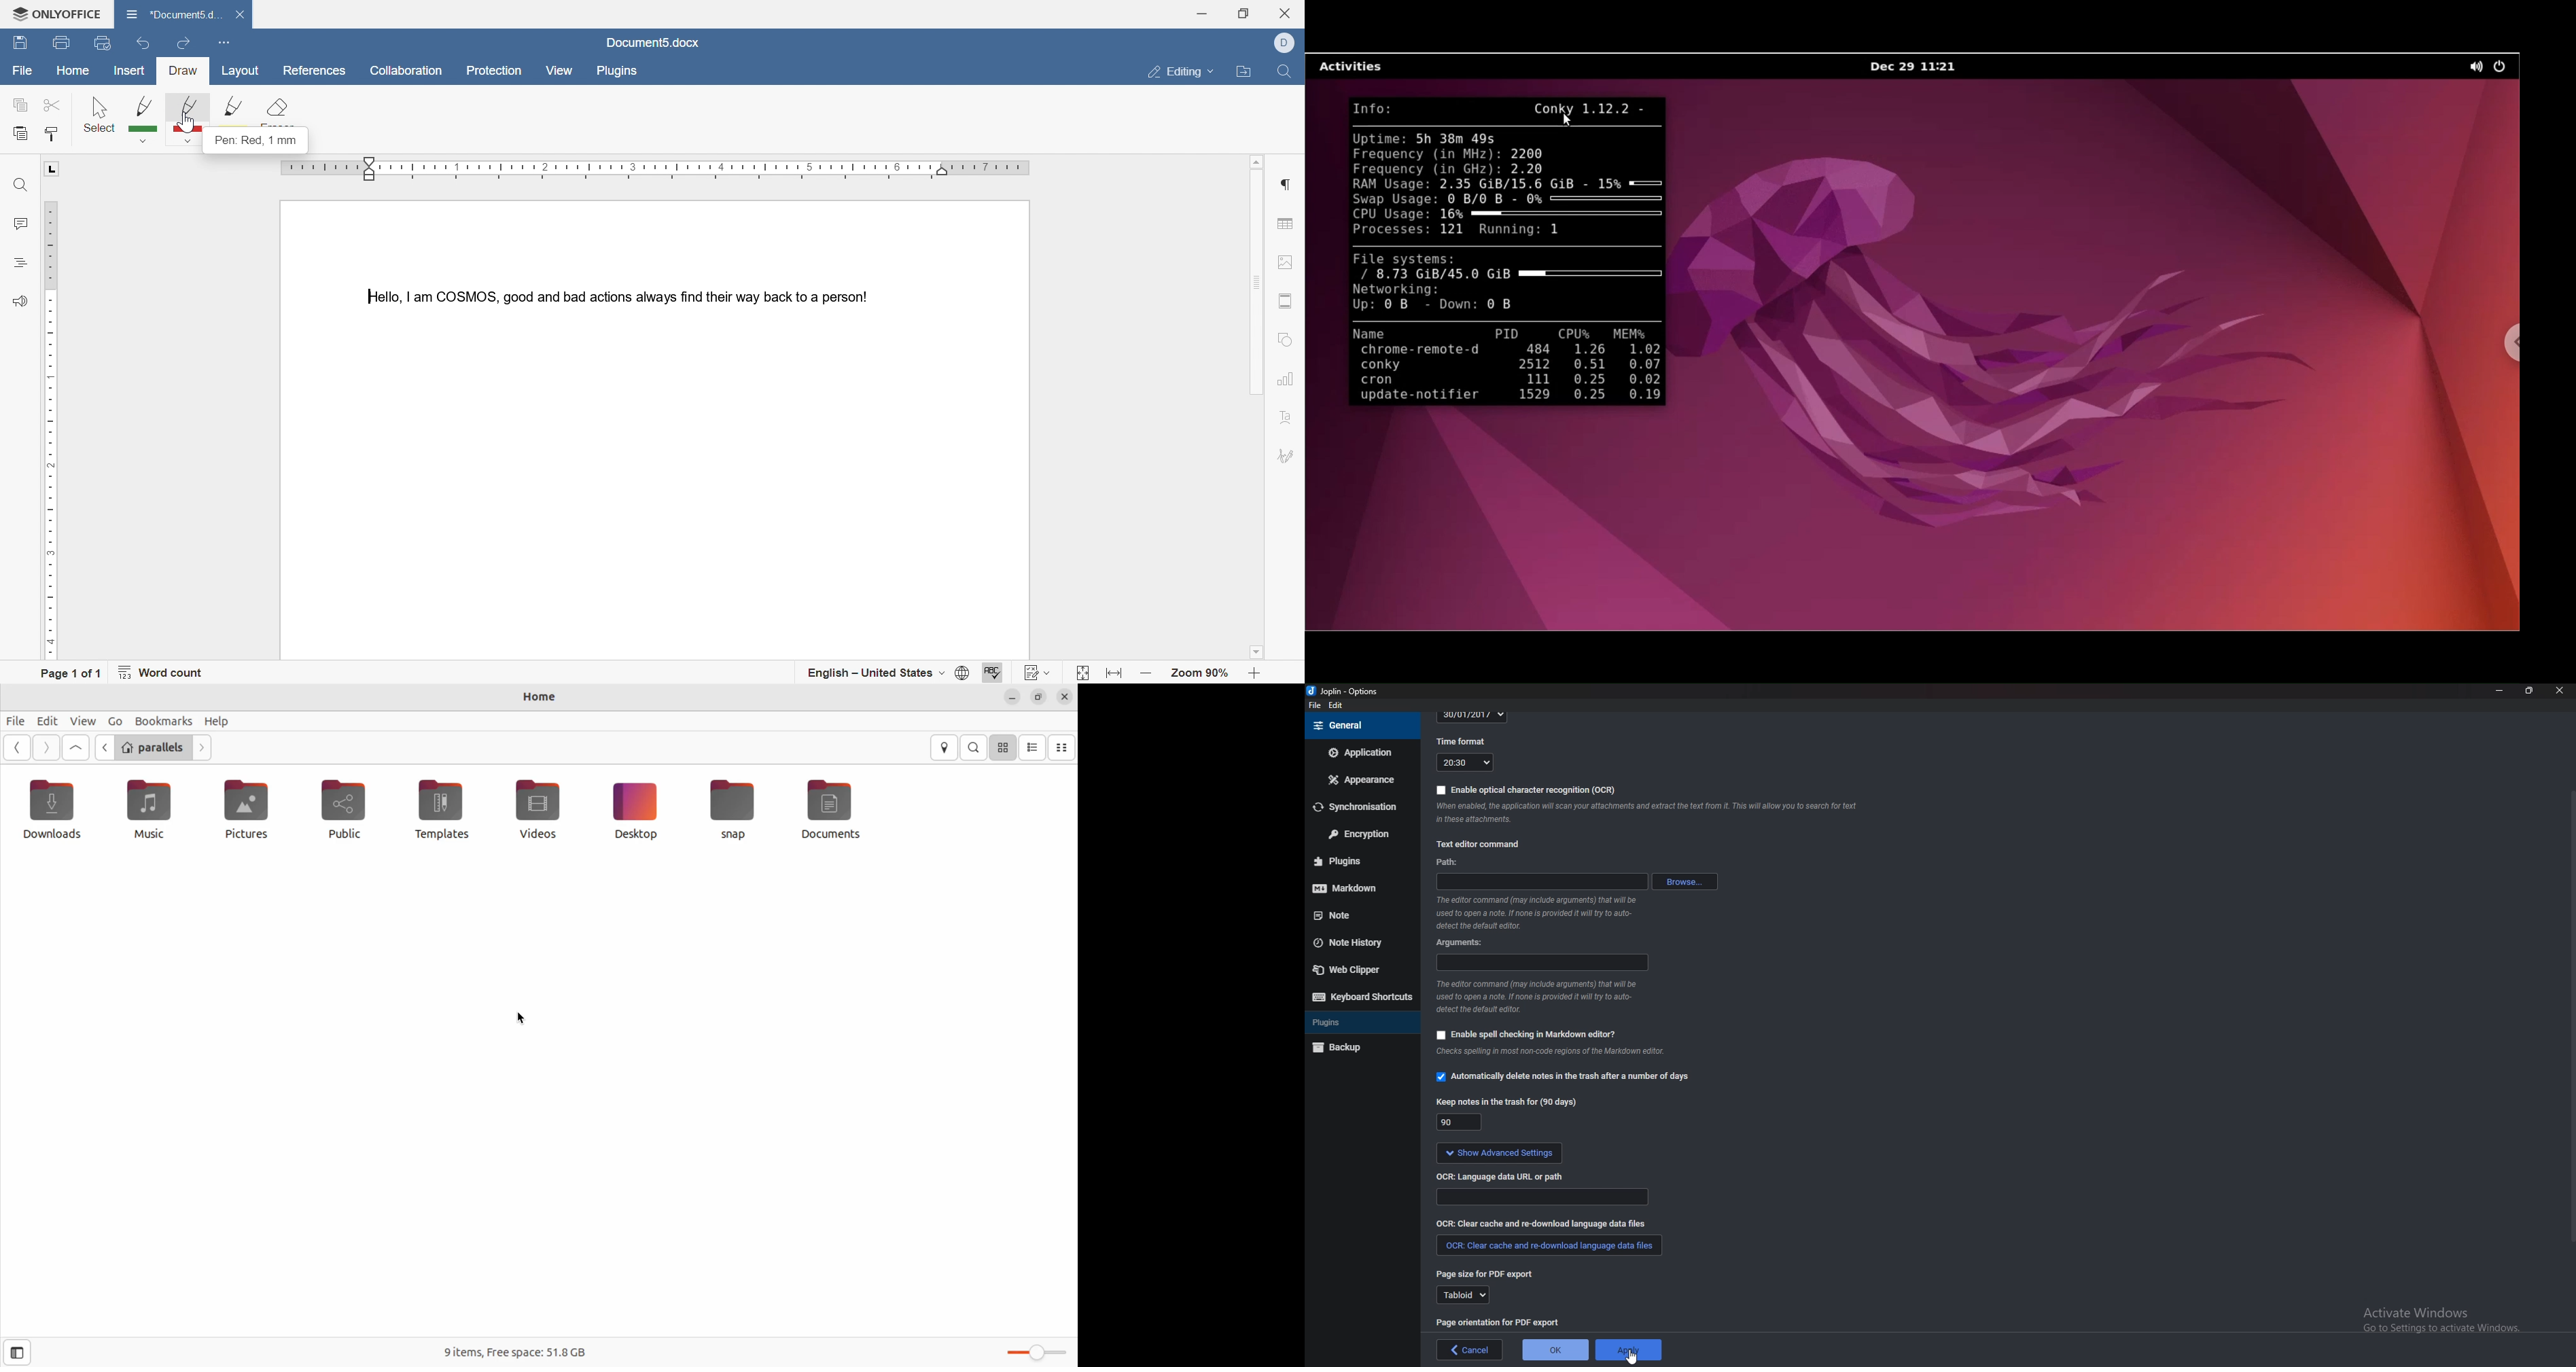  I want to click on collaboration, so click(407, 71).